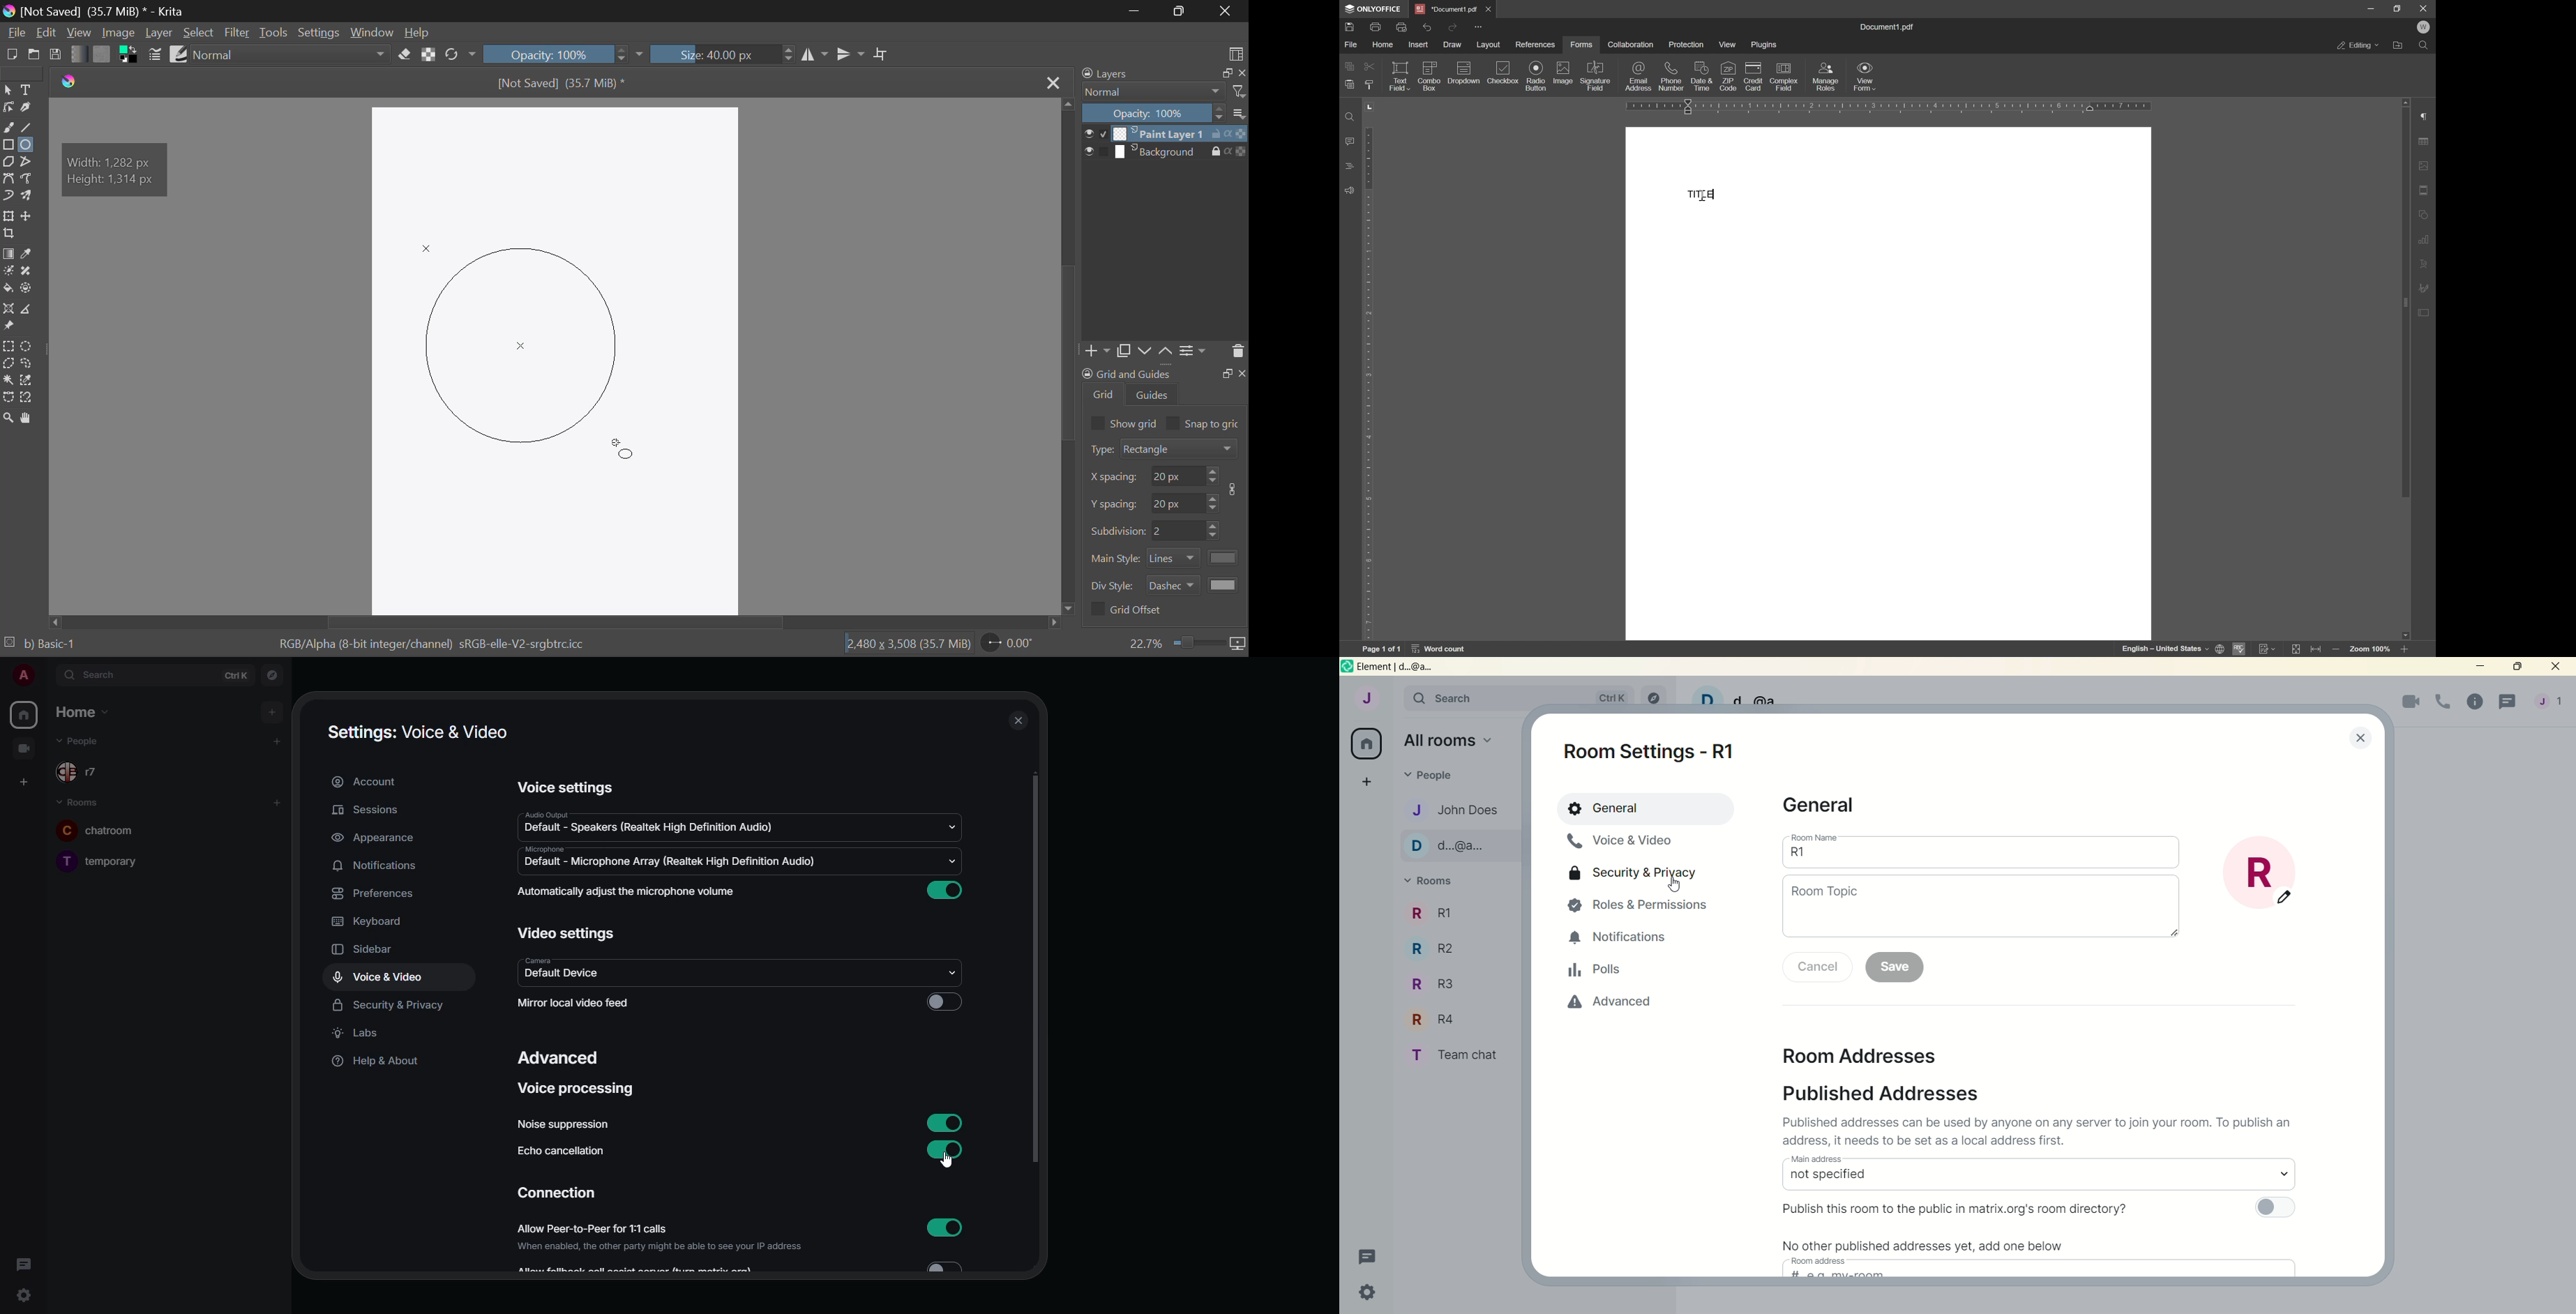 Image resolution: width=2576 pixels, height=1316 pixels. I want to click on Dynamic Brush, so click(8, 196).